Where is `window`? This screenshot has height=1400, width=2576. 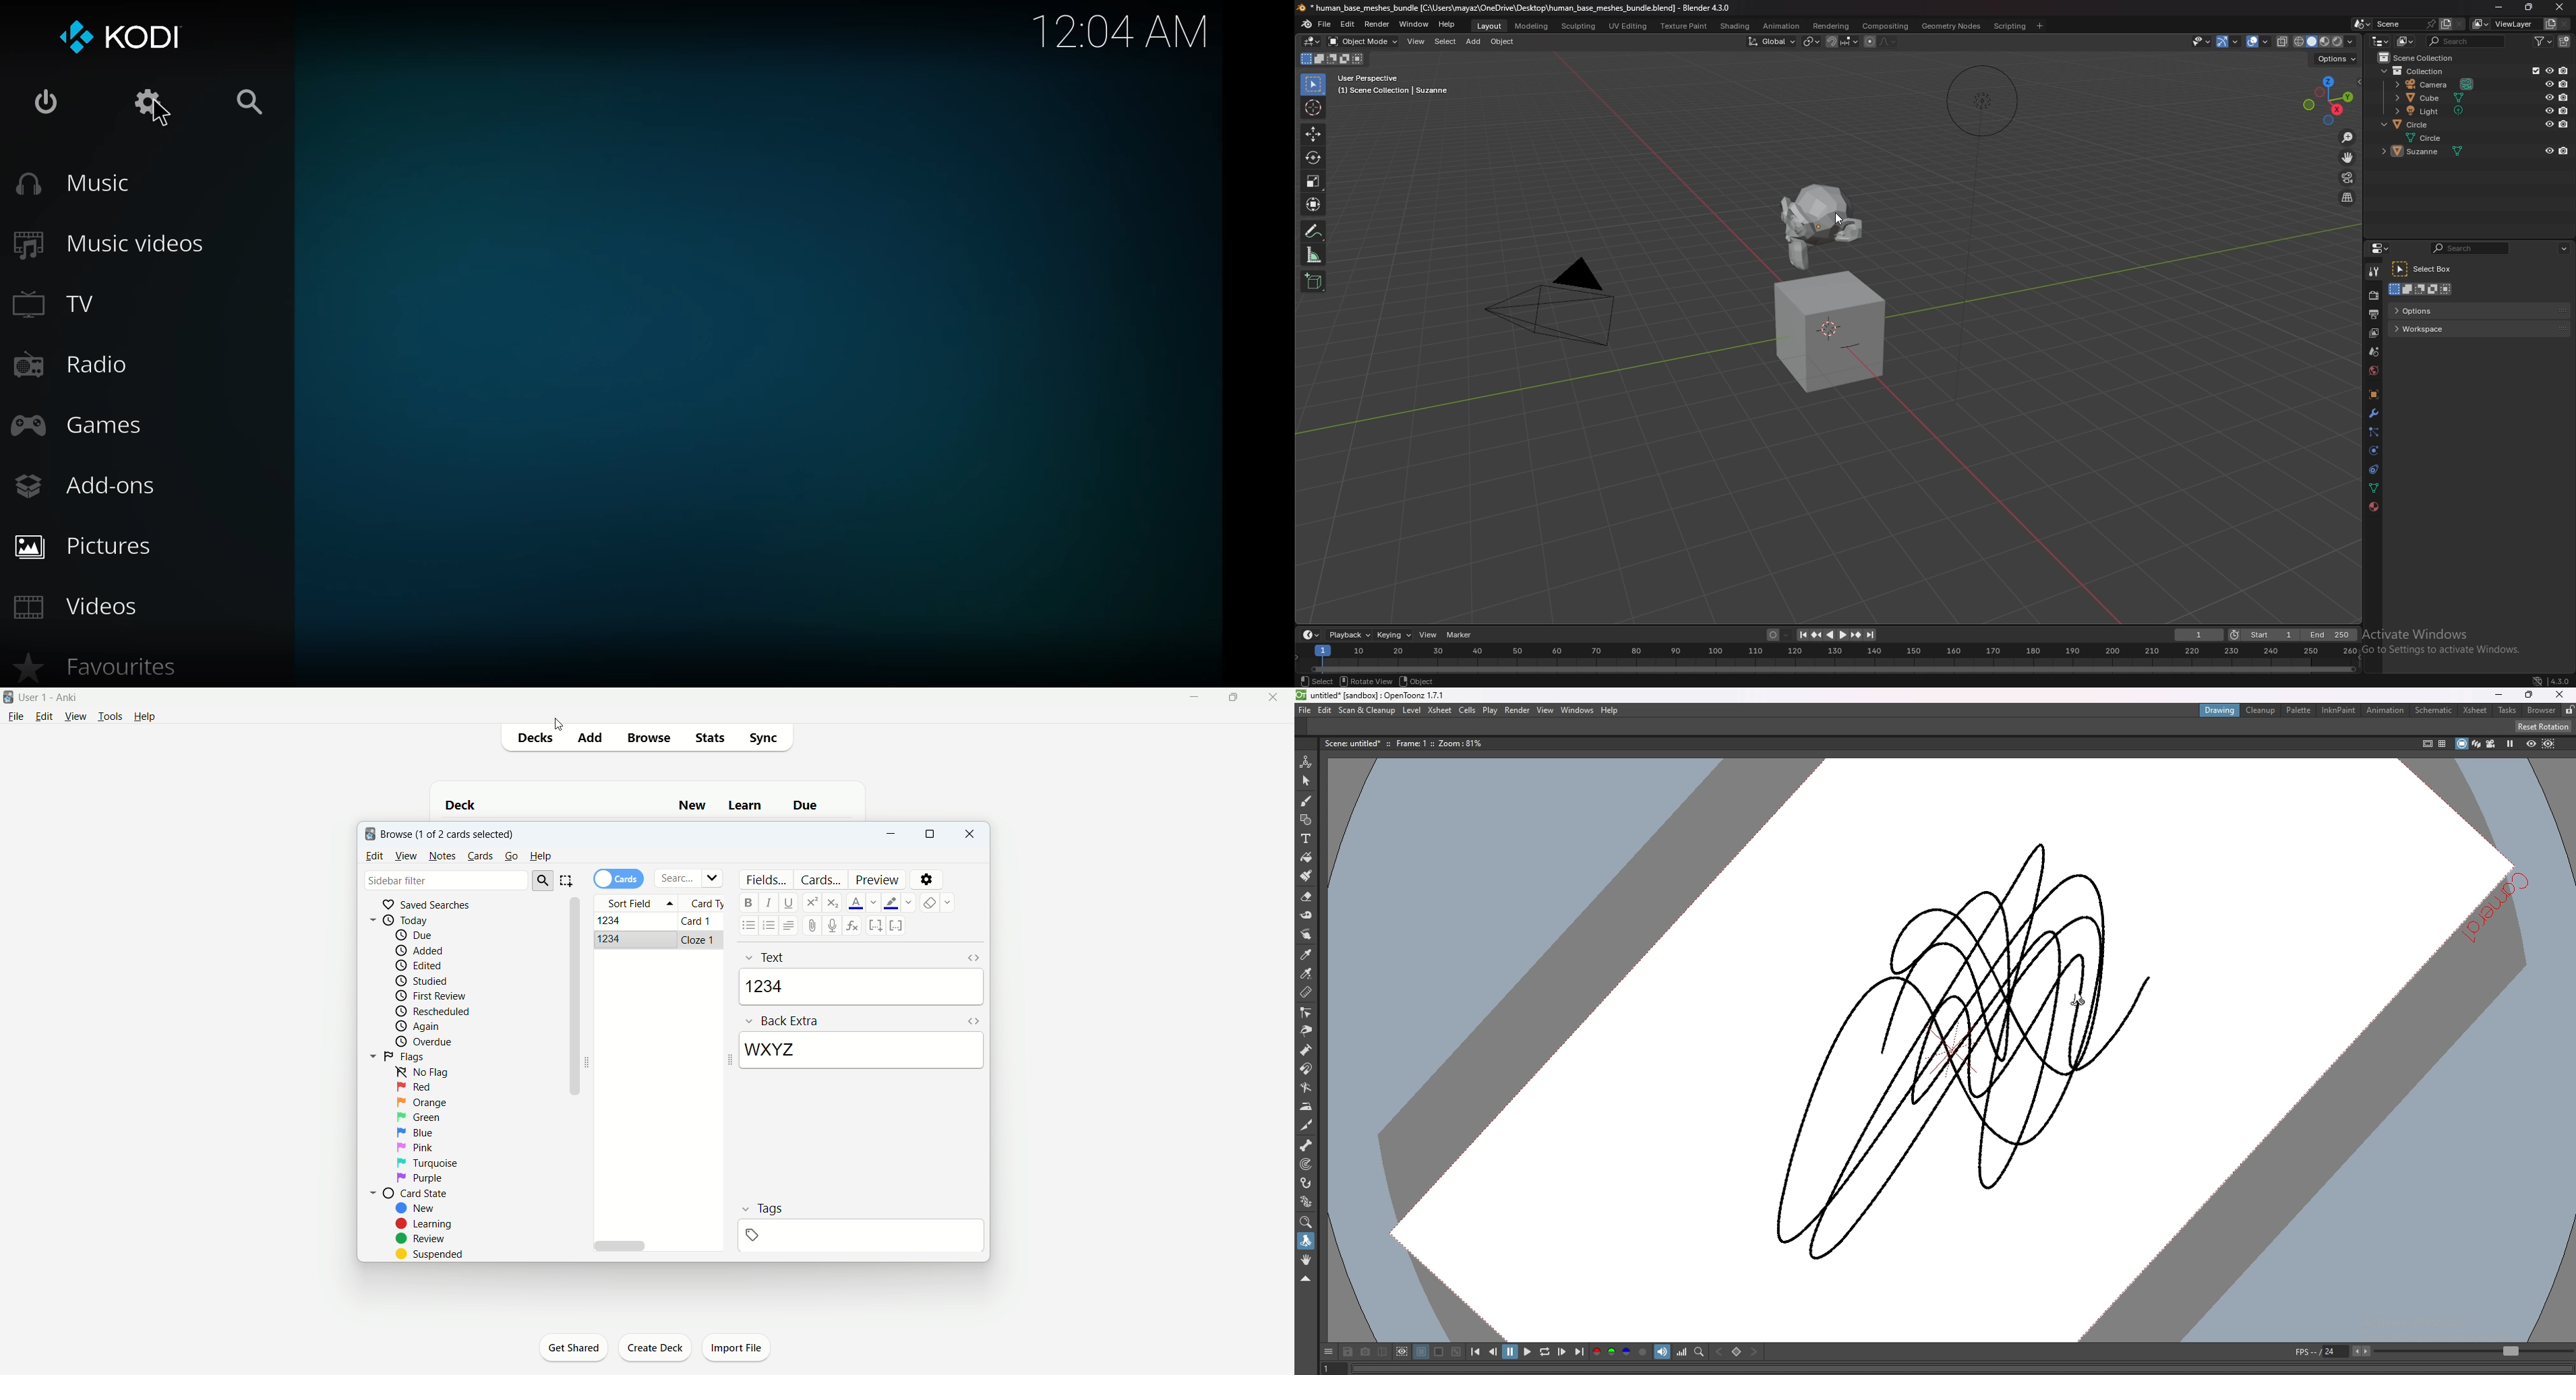 window is located at coordinates (1415, 24).